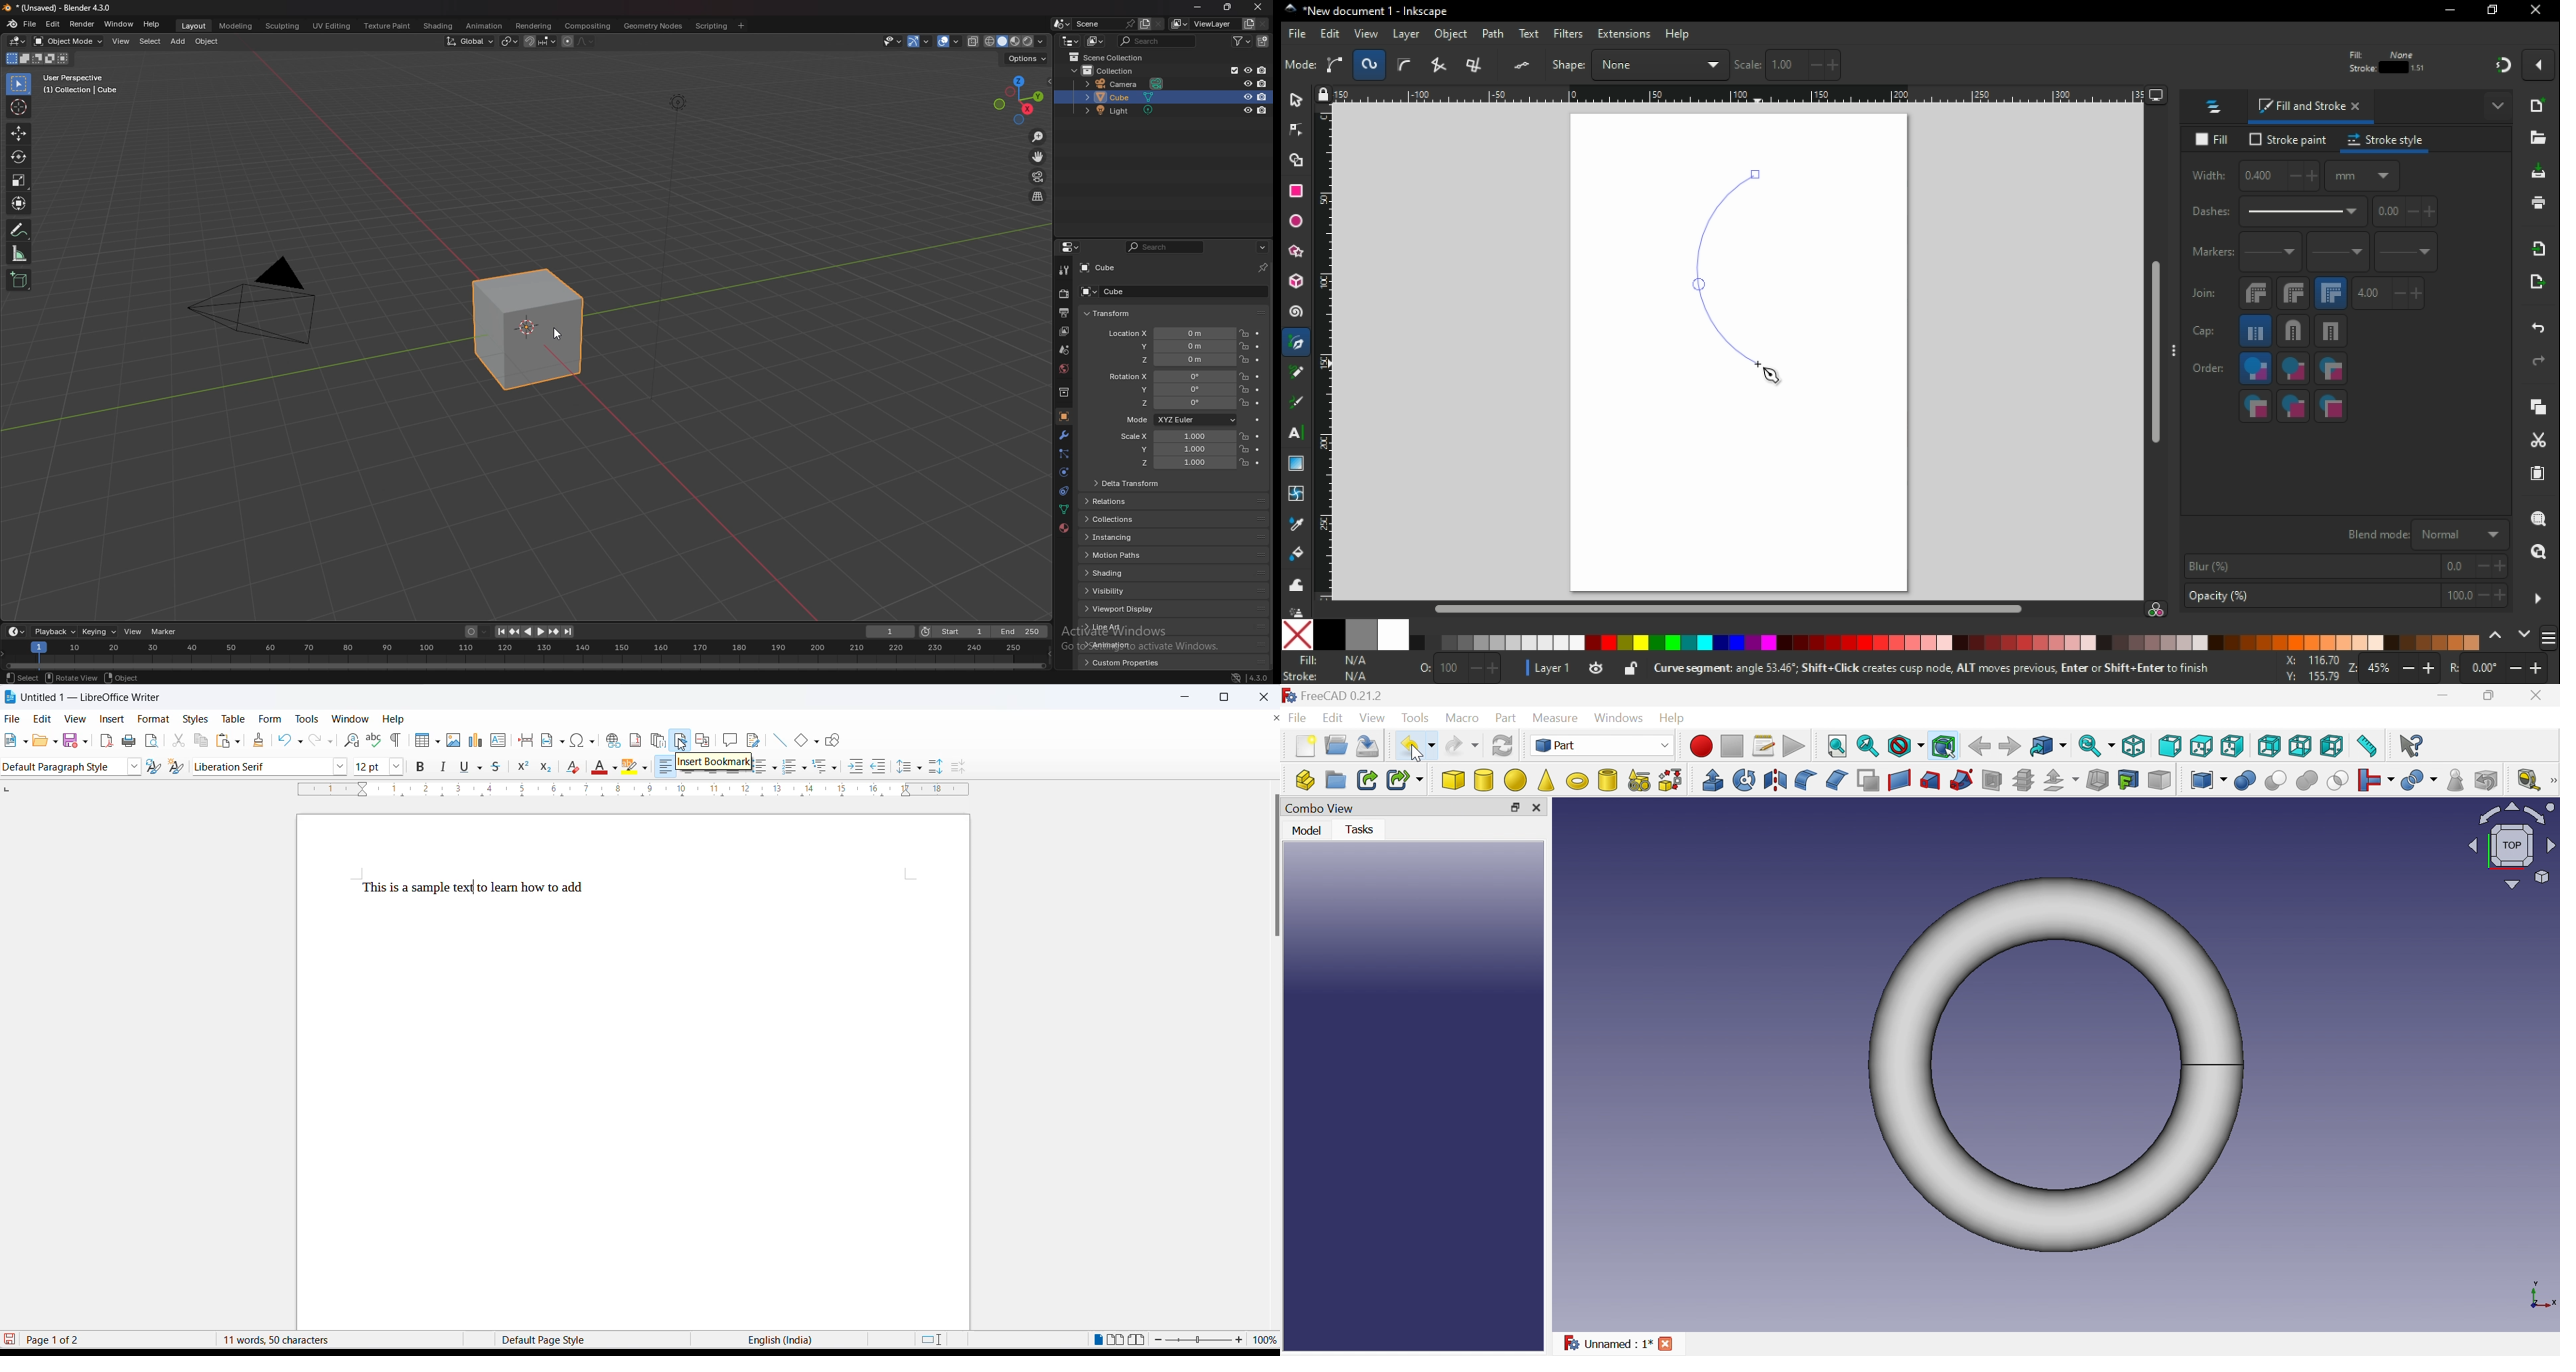 The image size is (2576, 1372). Describe the element at coordinates (1623, 35) in the screenshot. I see `extensions` at that location.